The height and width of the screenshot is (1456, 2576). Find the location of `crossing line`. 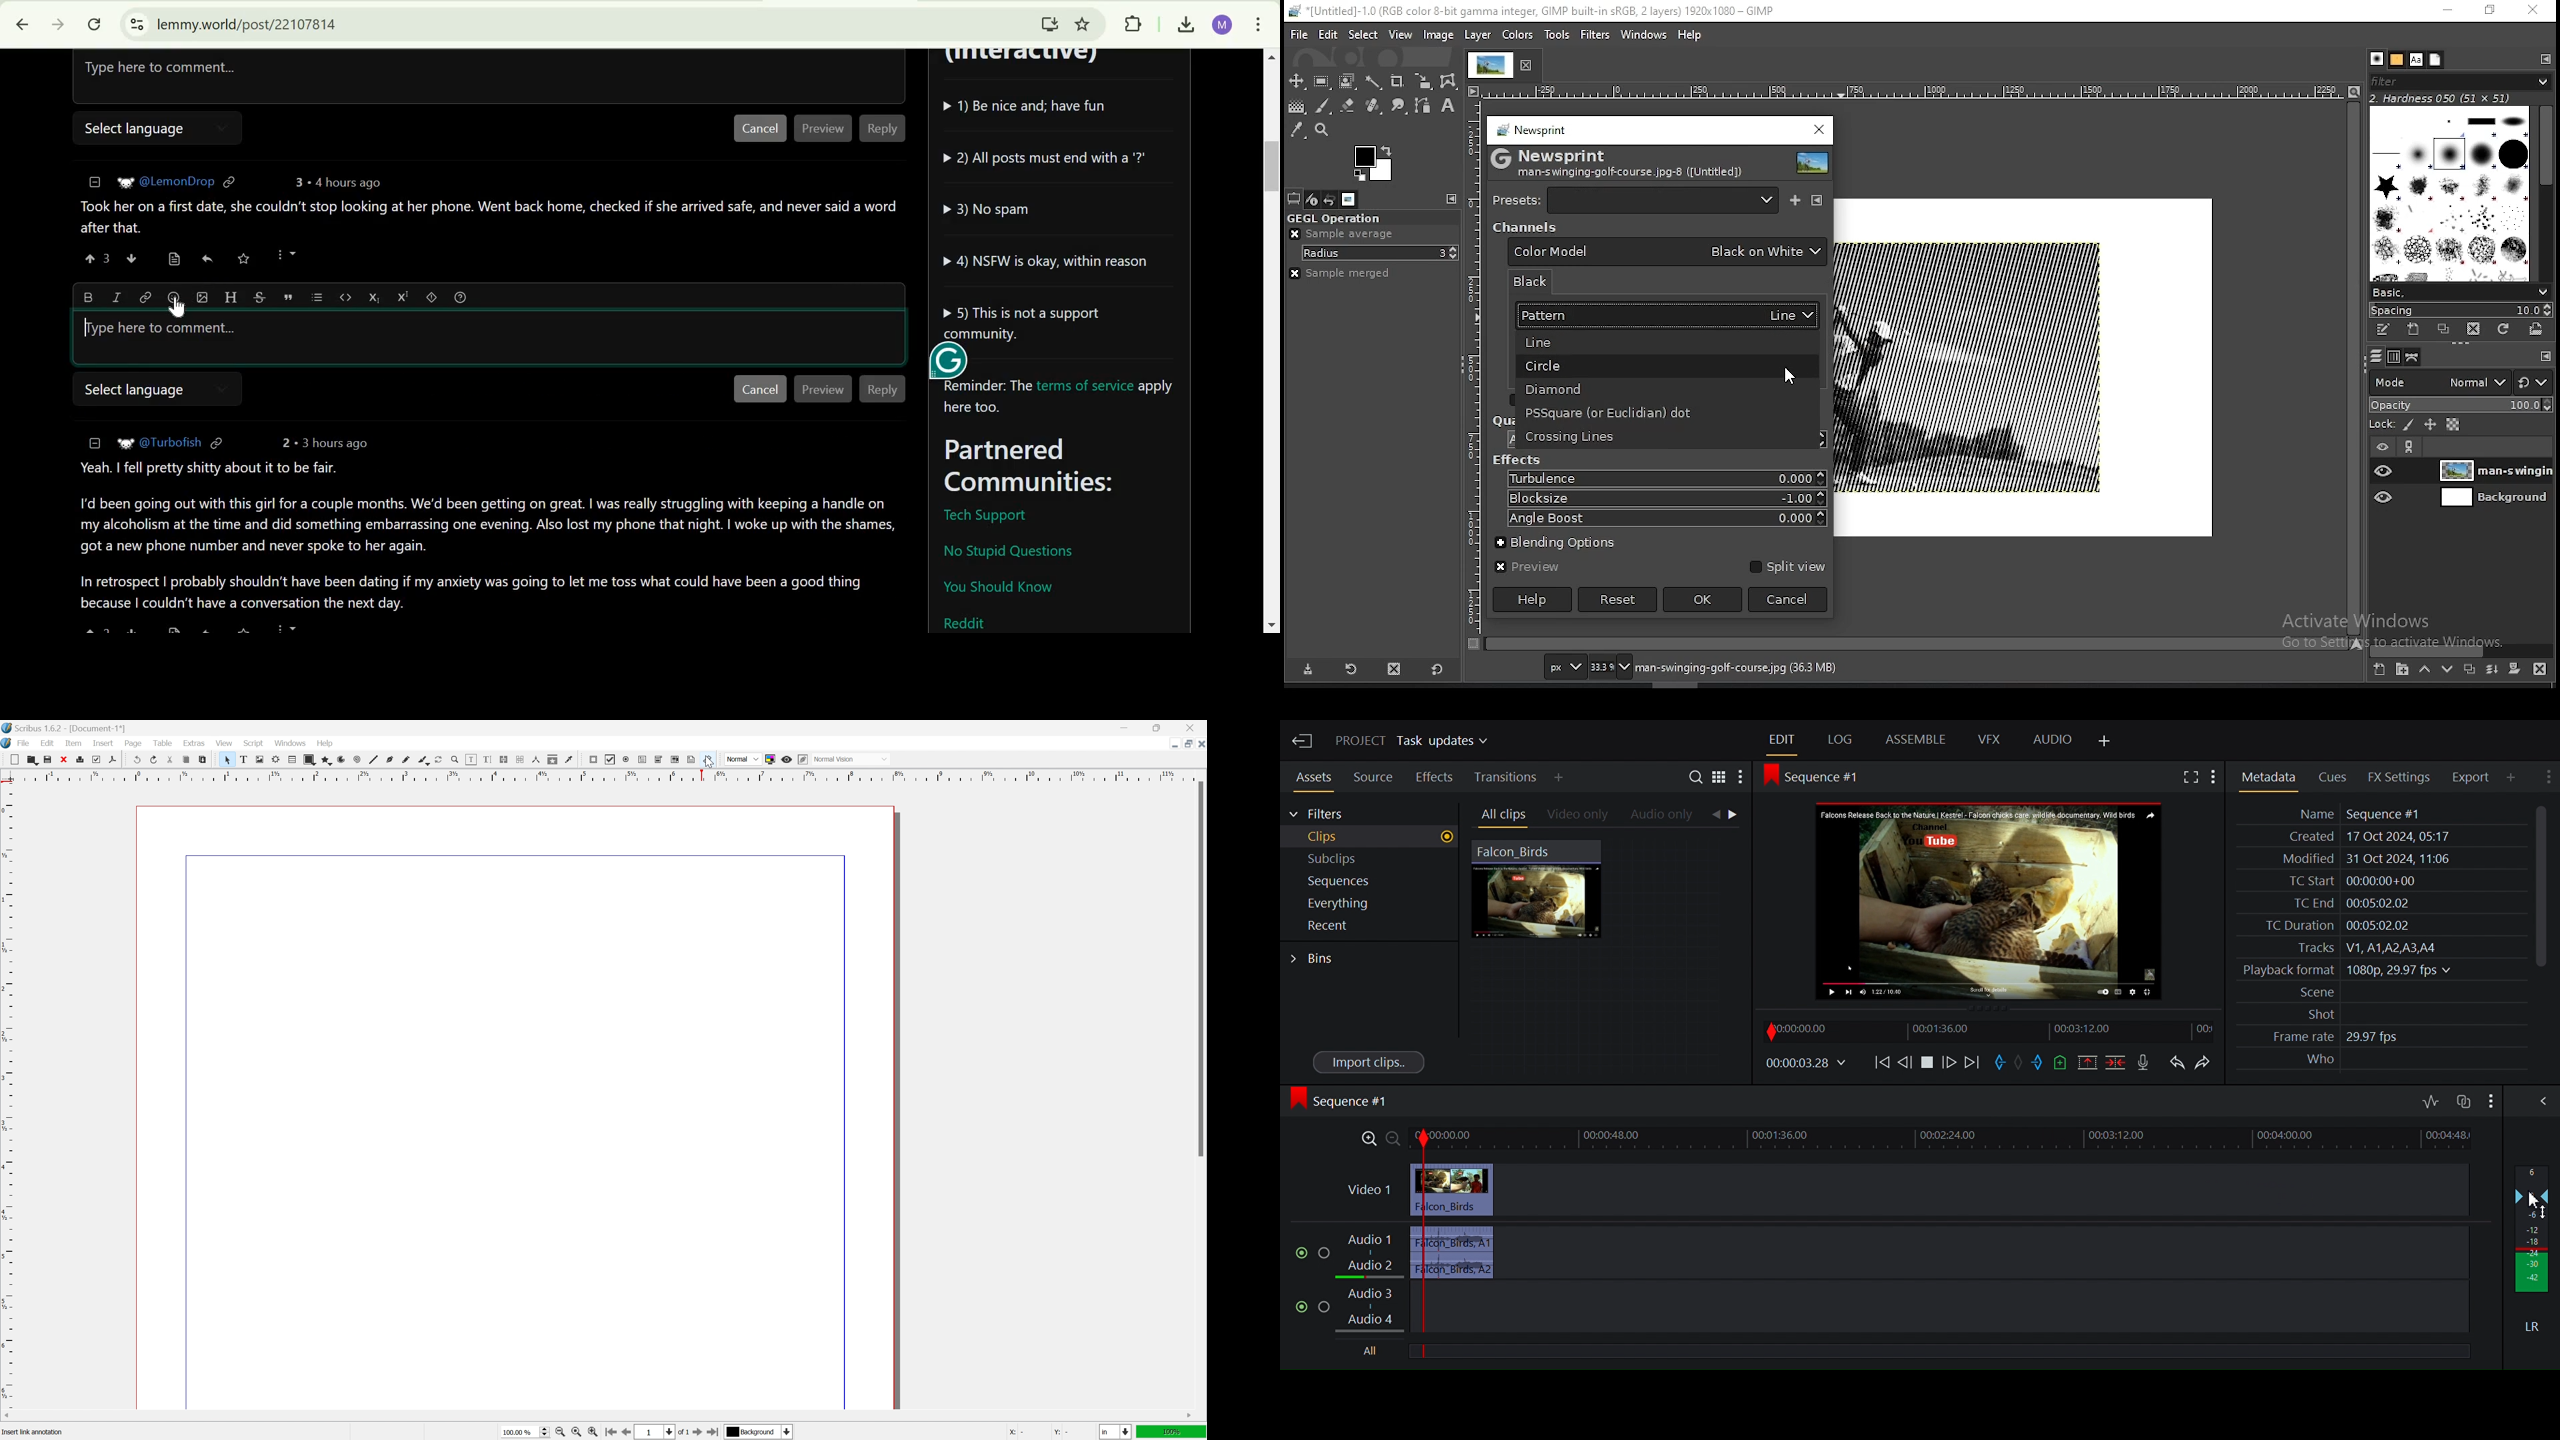

crossing line is located at coordinates (1667, 437).